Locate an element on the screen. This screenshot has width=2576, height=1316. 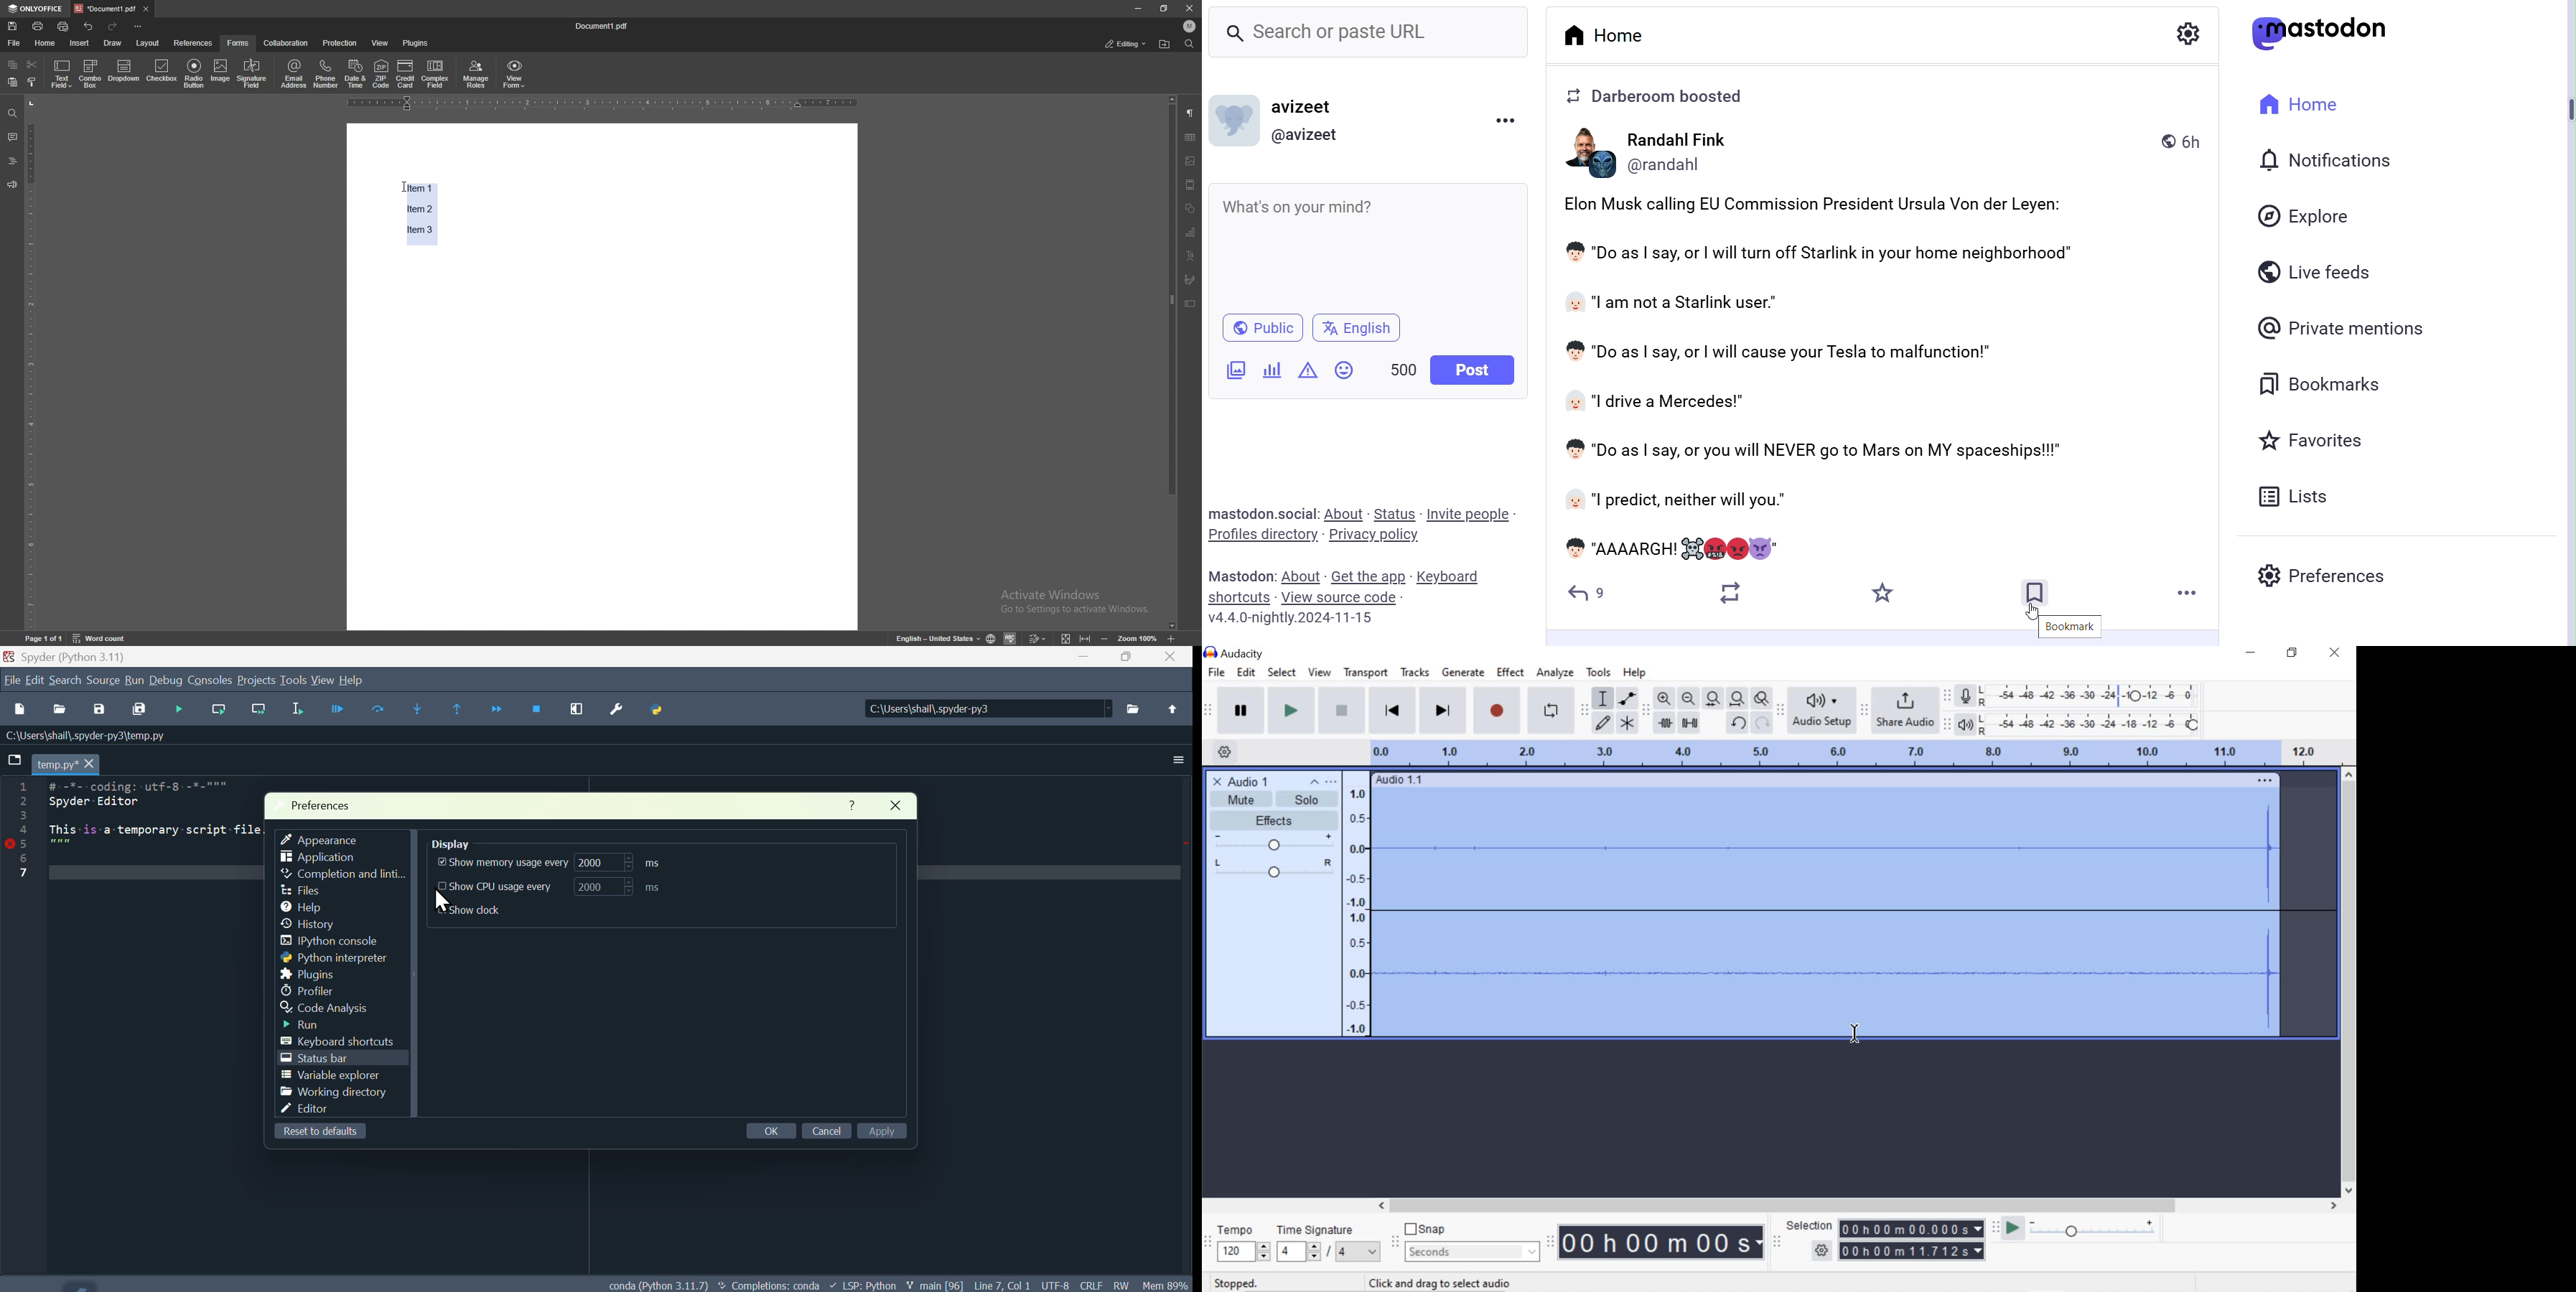
Word Limit is located at coordinates (1405, 370).